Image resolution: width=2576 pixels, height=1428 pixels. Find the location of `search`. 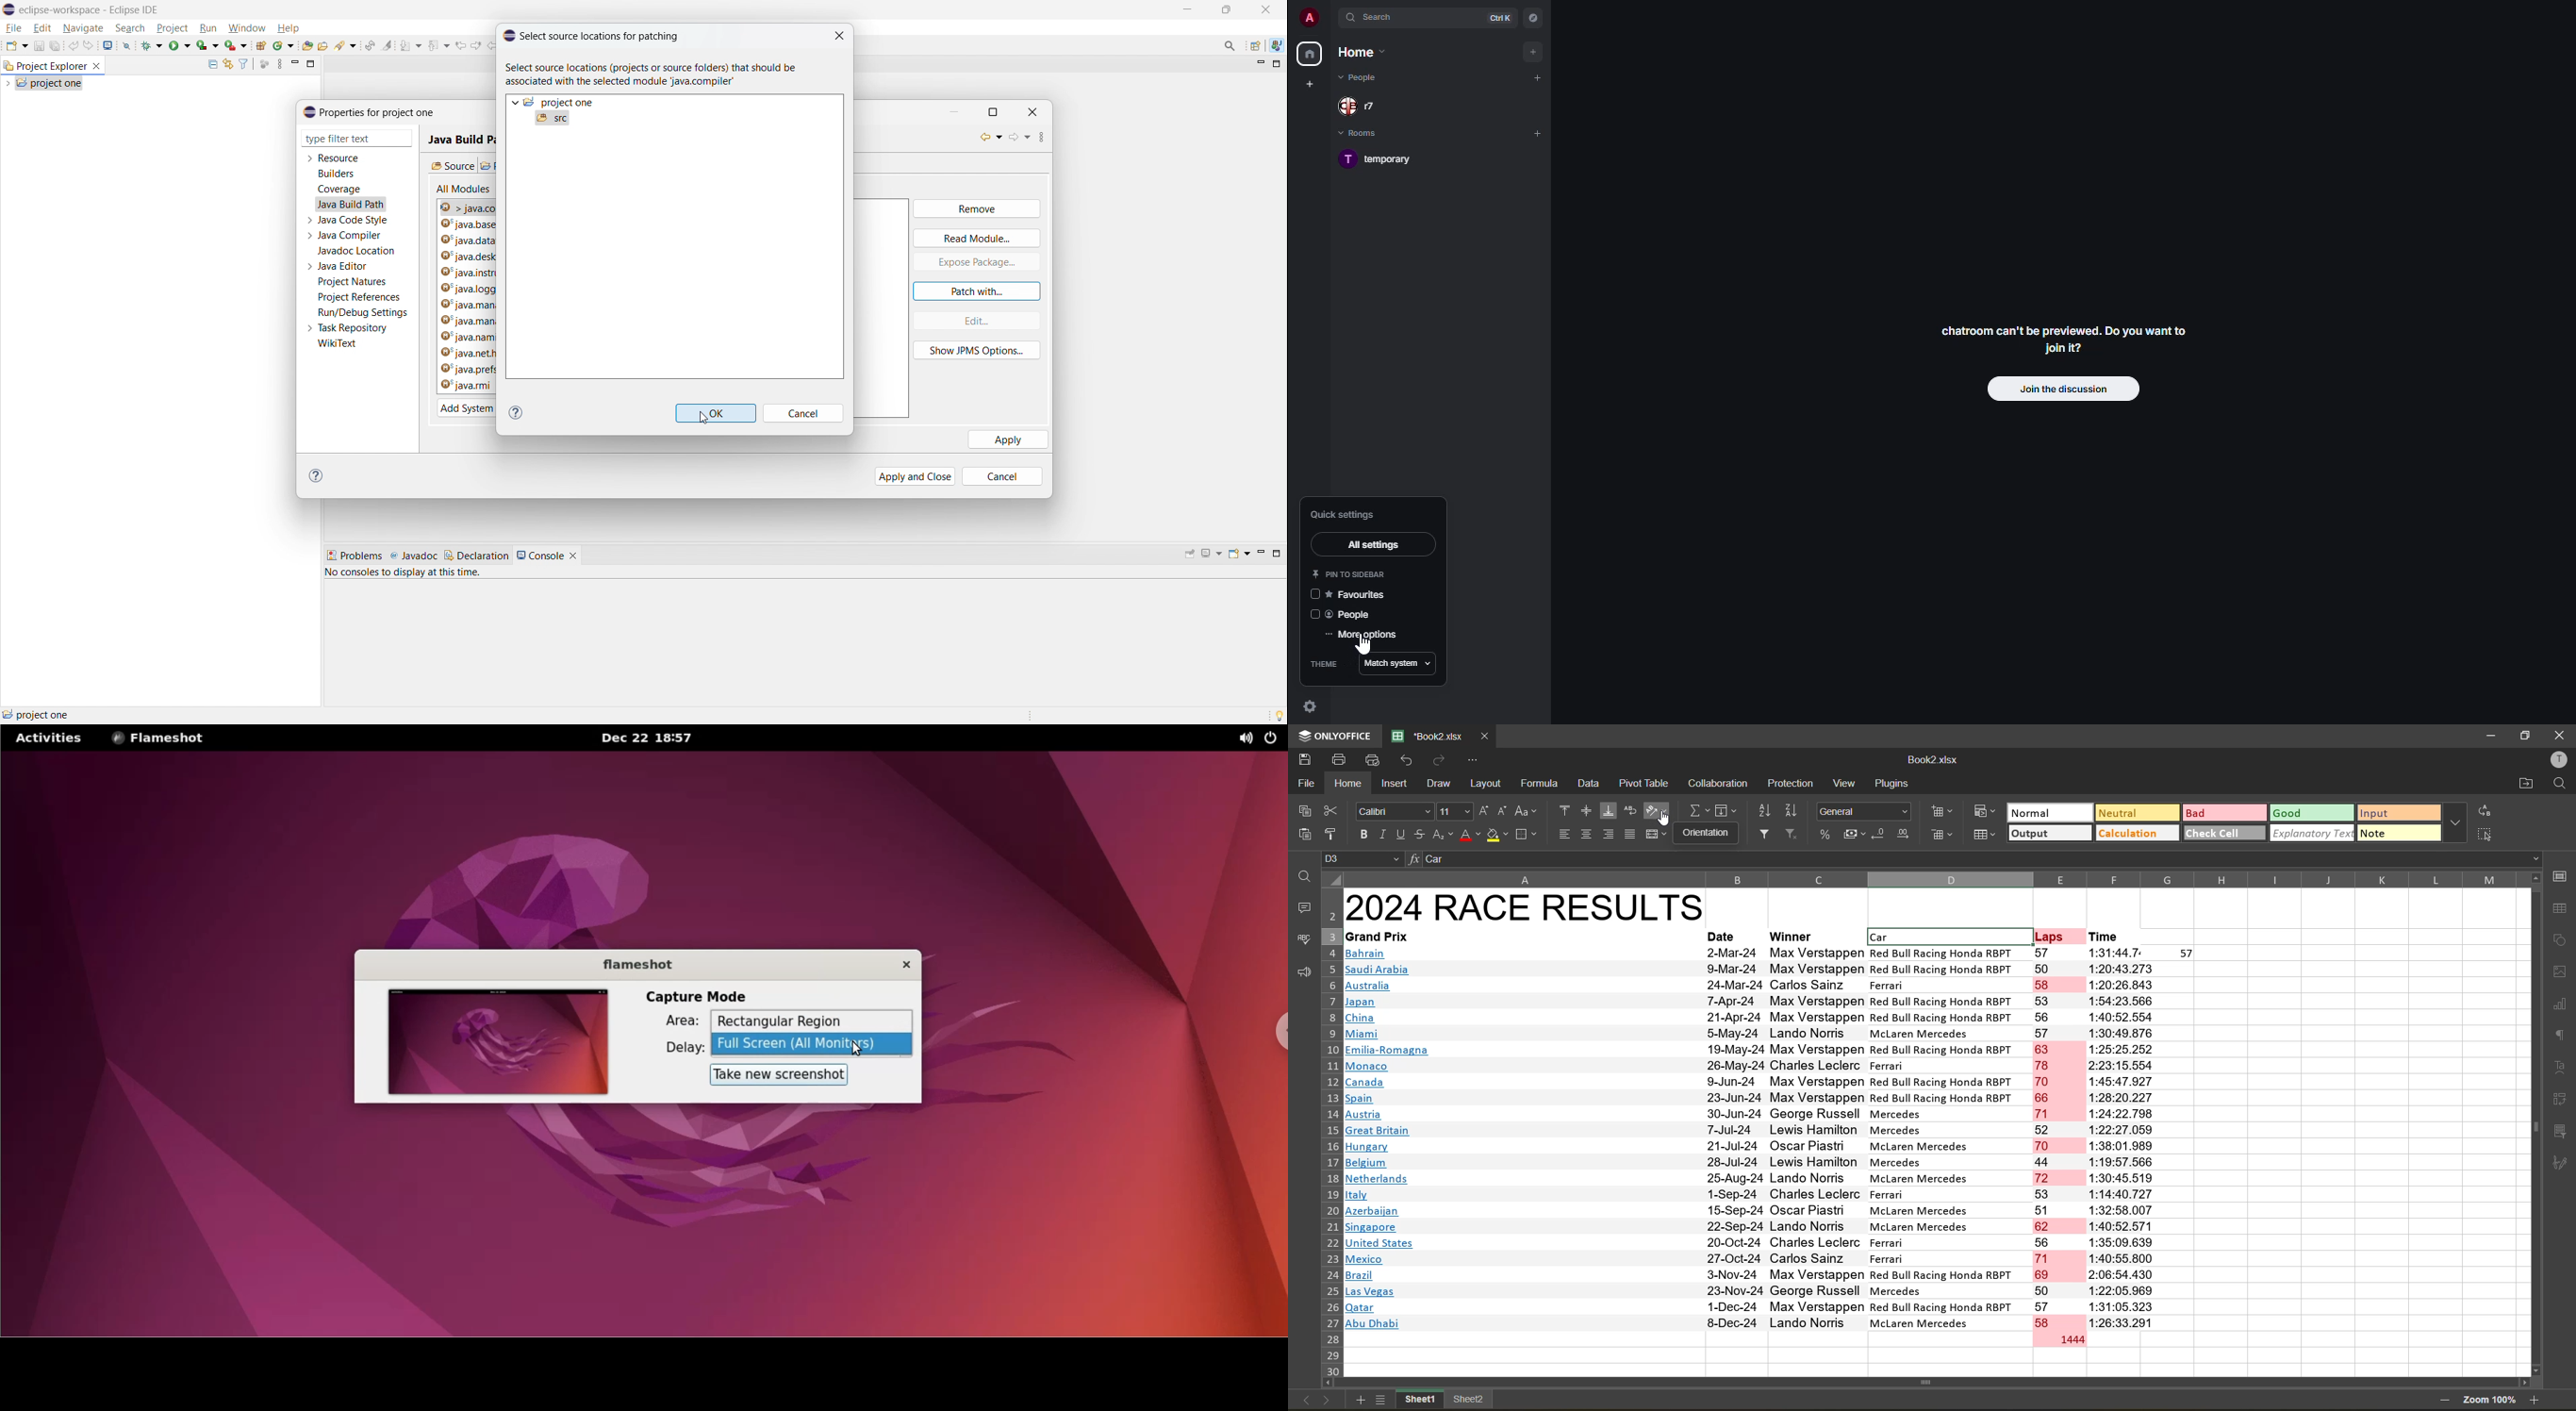

search is located at coordinates (1386, 18).